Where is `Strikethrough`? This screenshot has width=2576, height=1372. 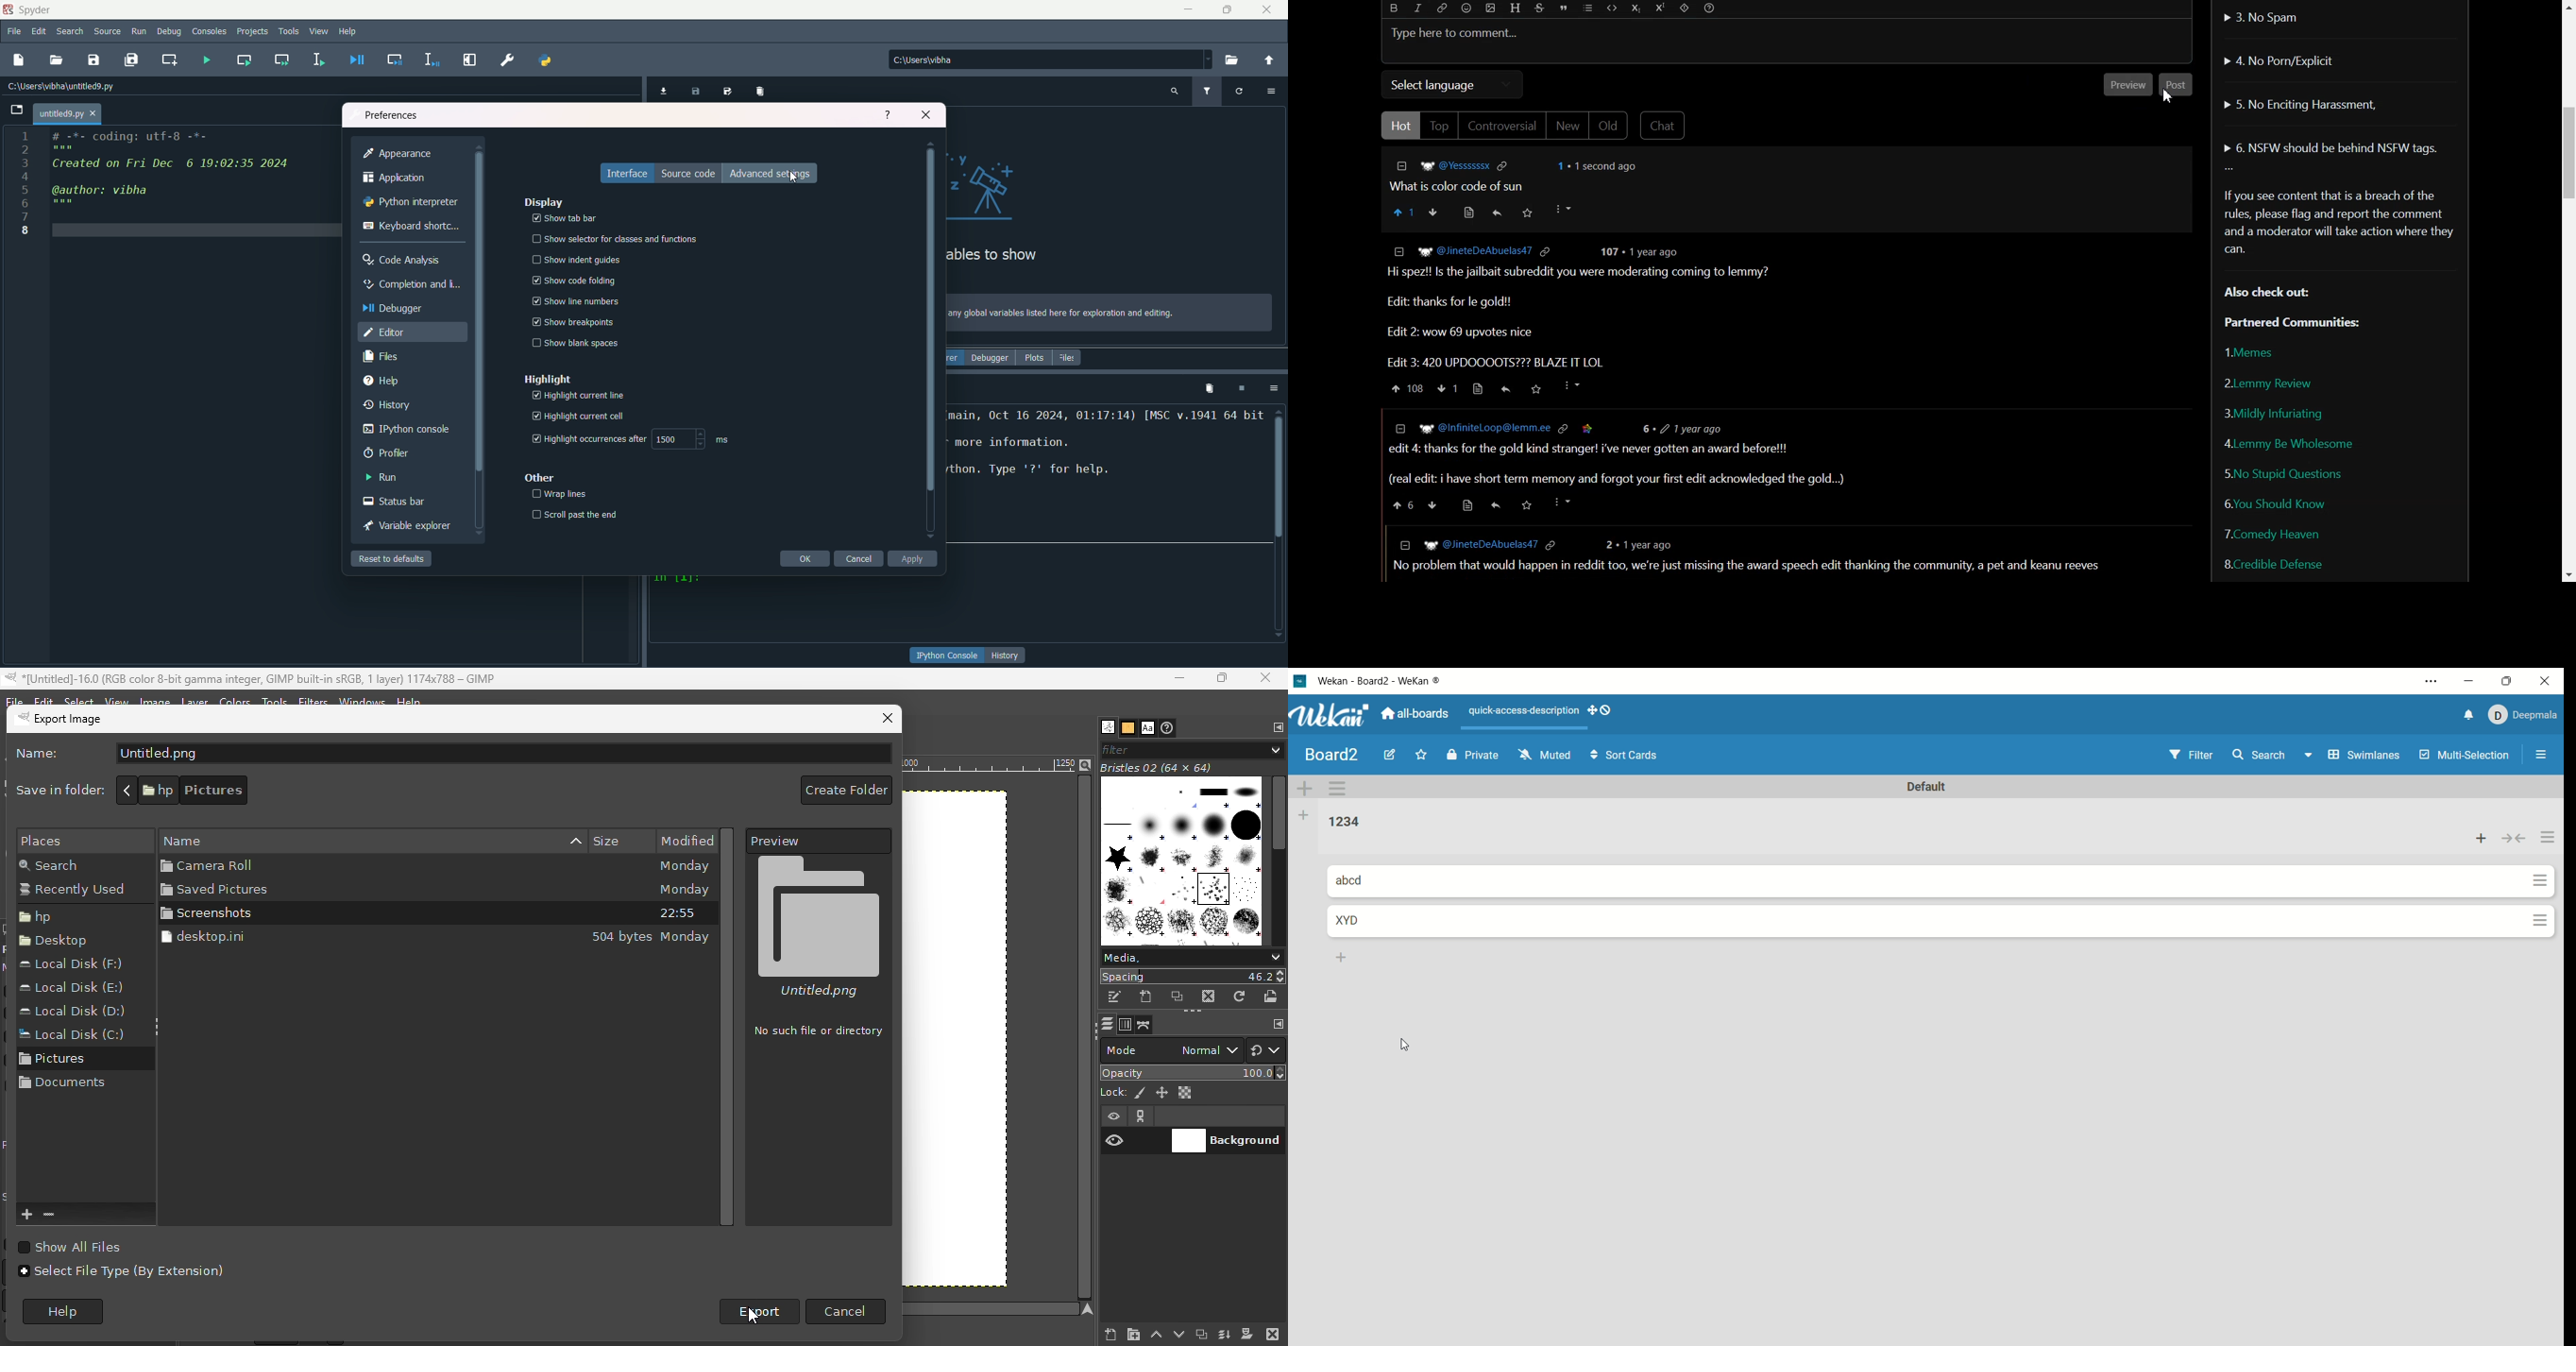 Strikethrough is located at coordinates (1540, 8).